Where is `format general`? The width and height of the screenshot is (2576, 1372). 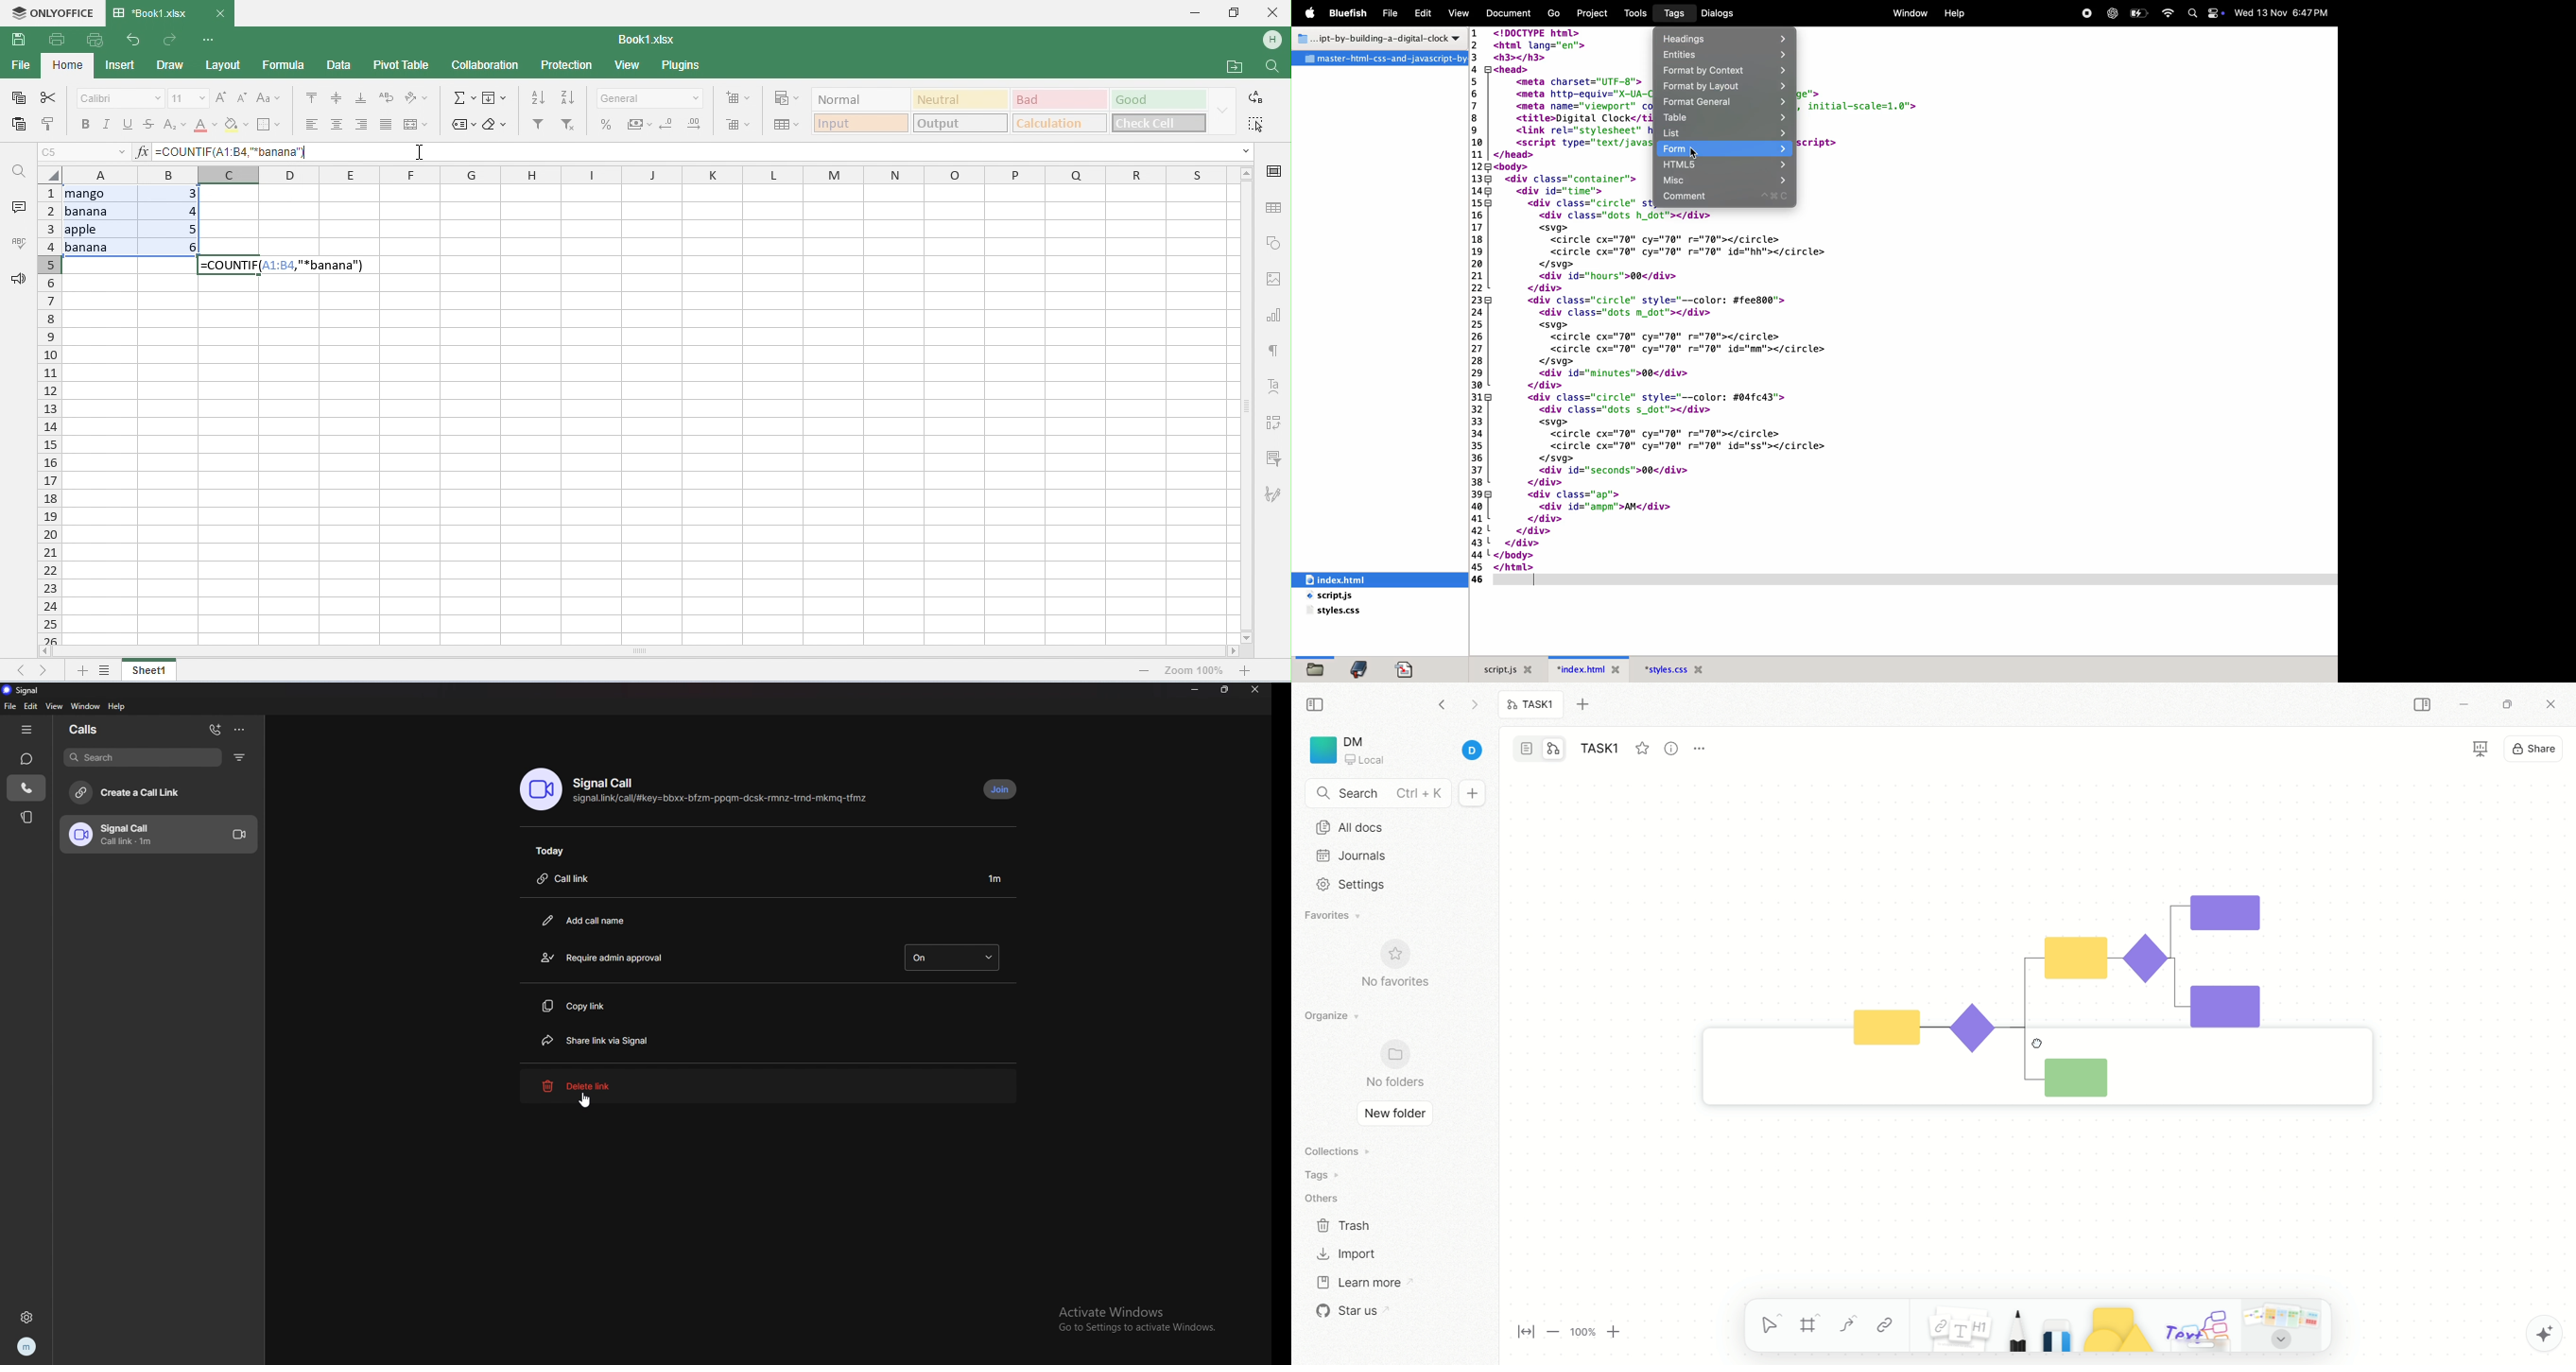
format general is located at coordinates (1723, 103).